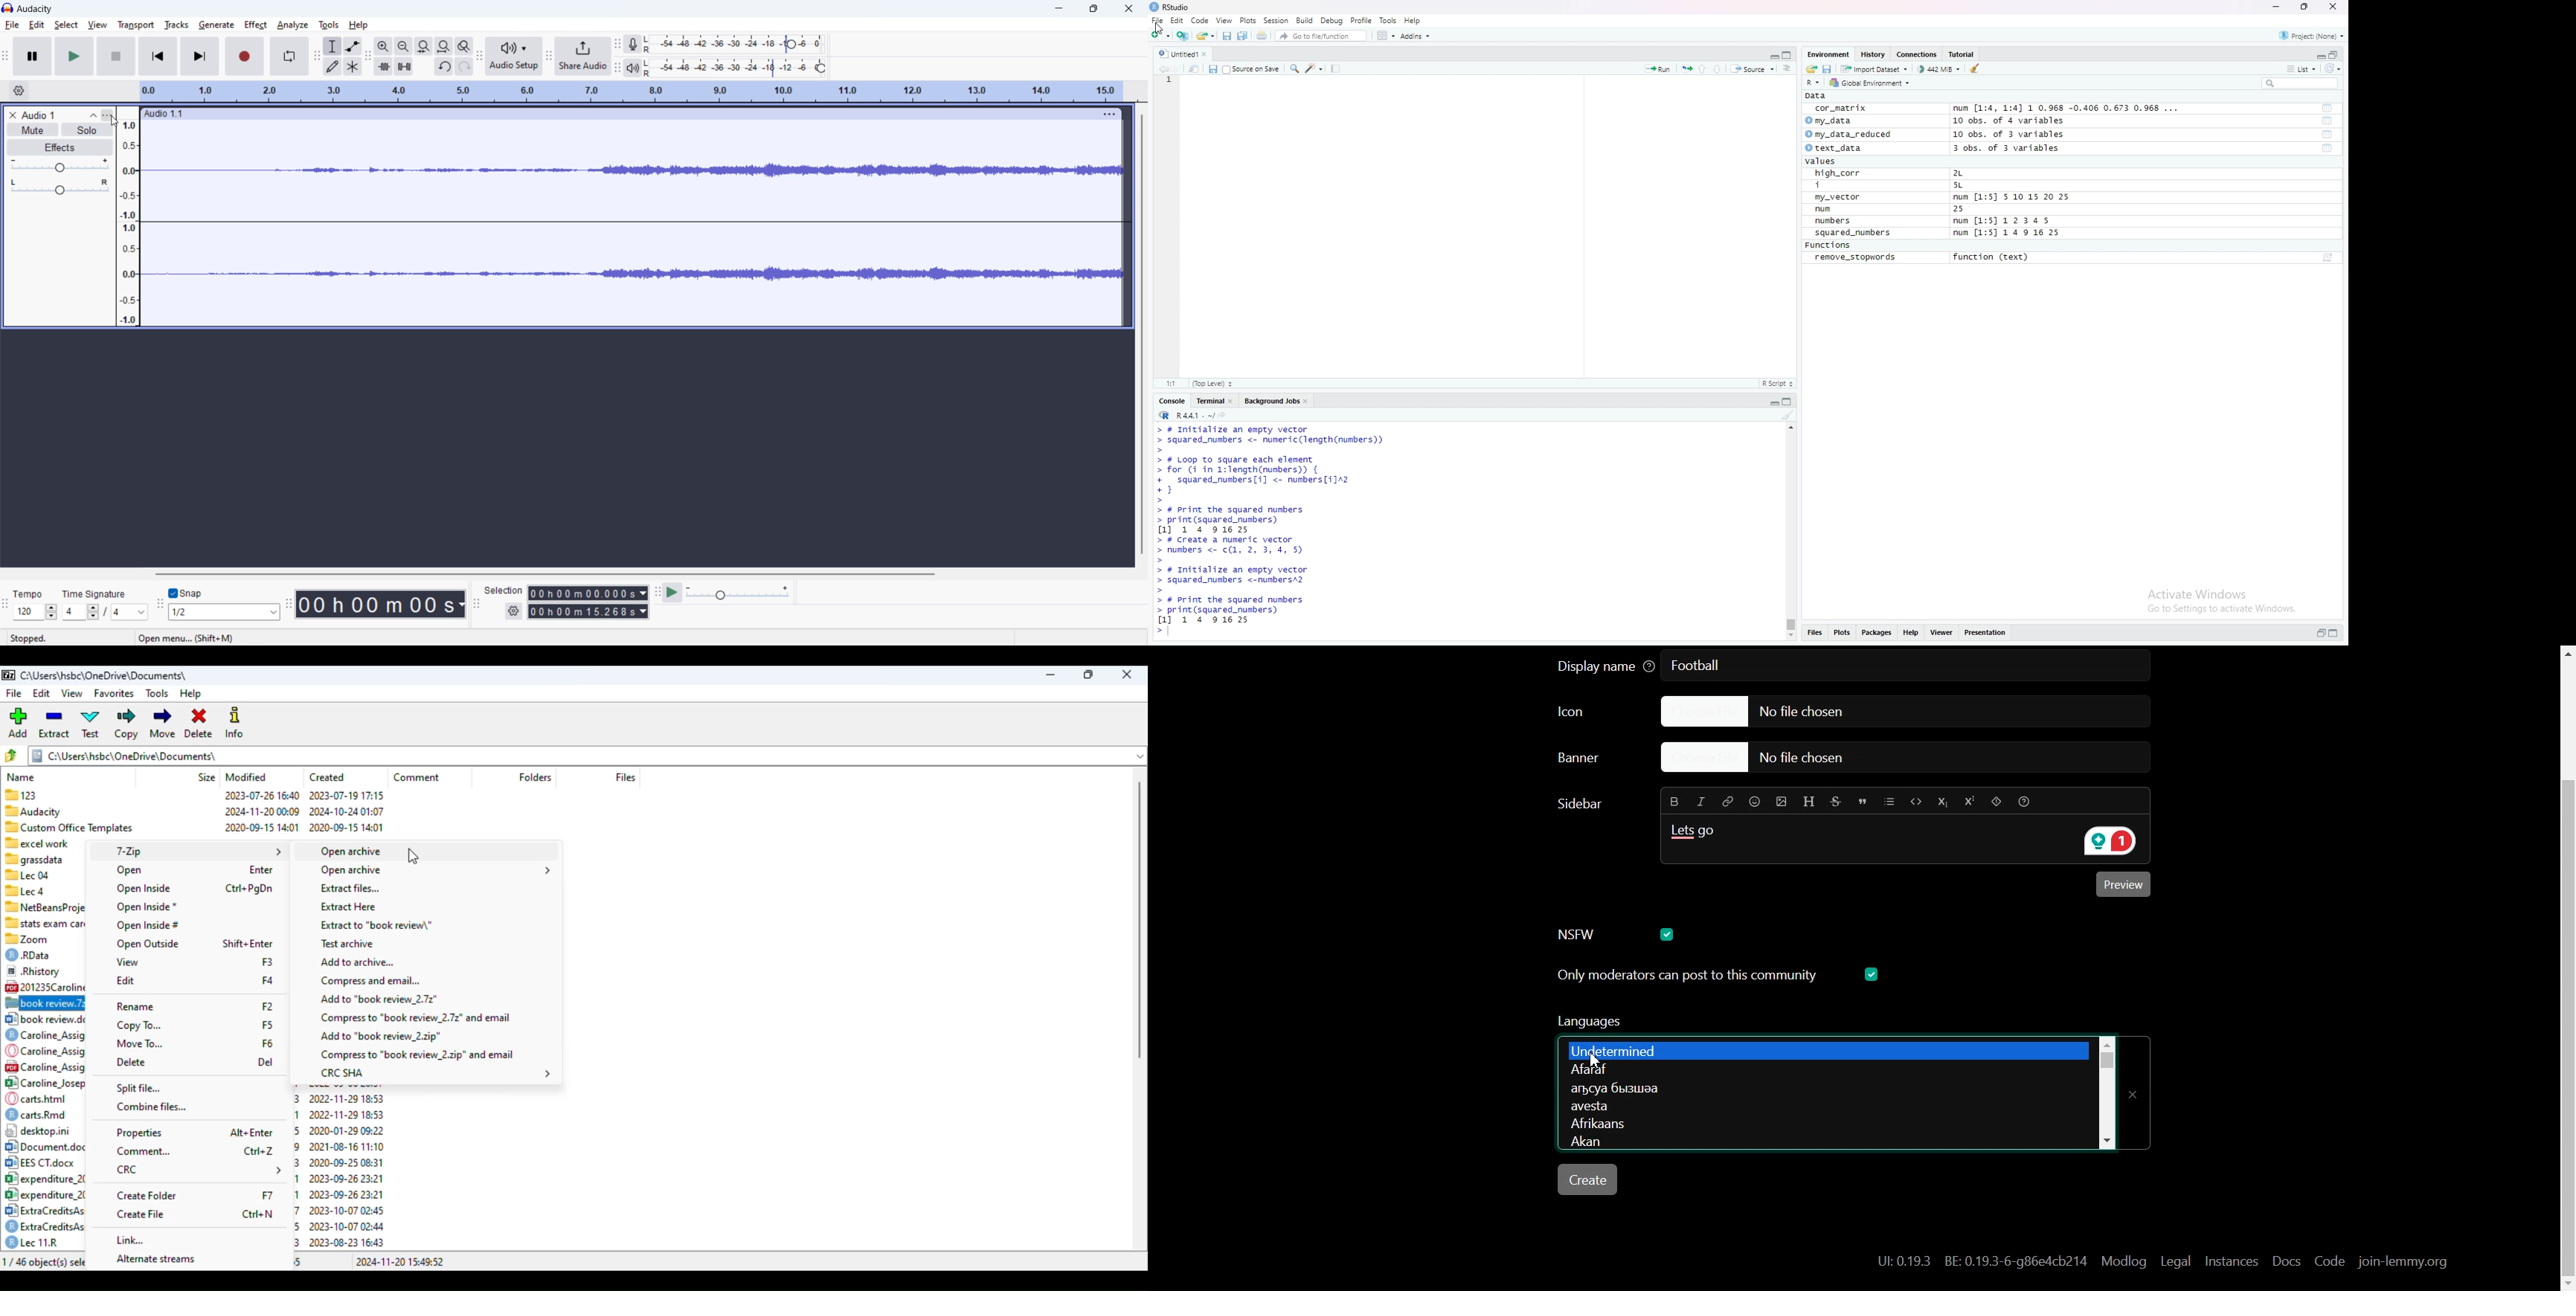 Image resolution: width=2576 pixels, height=1316 pixels. What do you see at coordinates (1787, 402) in the screenshot?
I see `maximize` at bounding box center [1787, 402].